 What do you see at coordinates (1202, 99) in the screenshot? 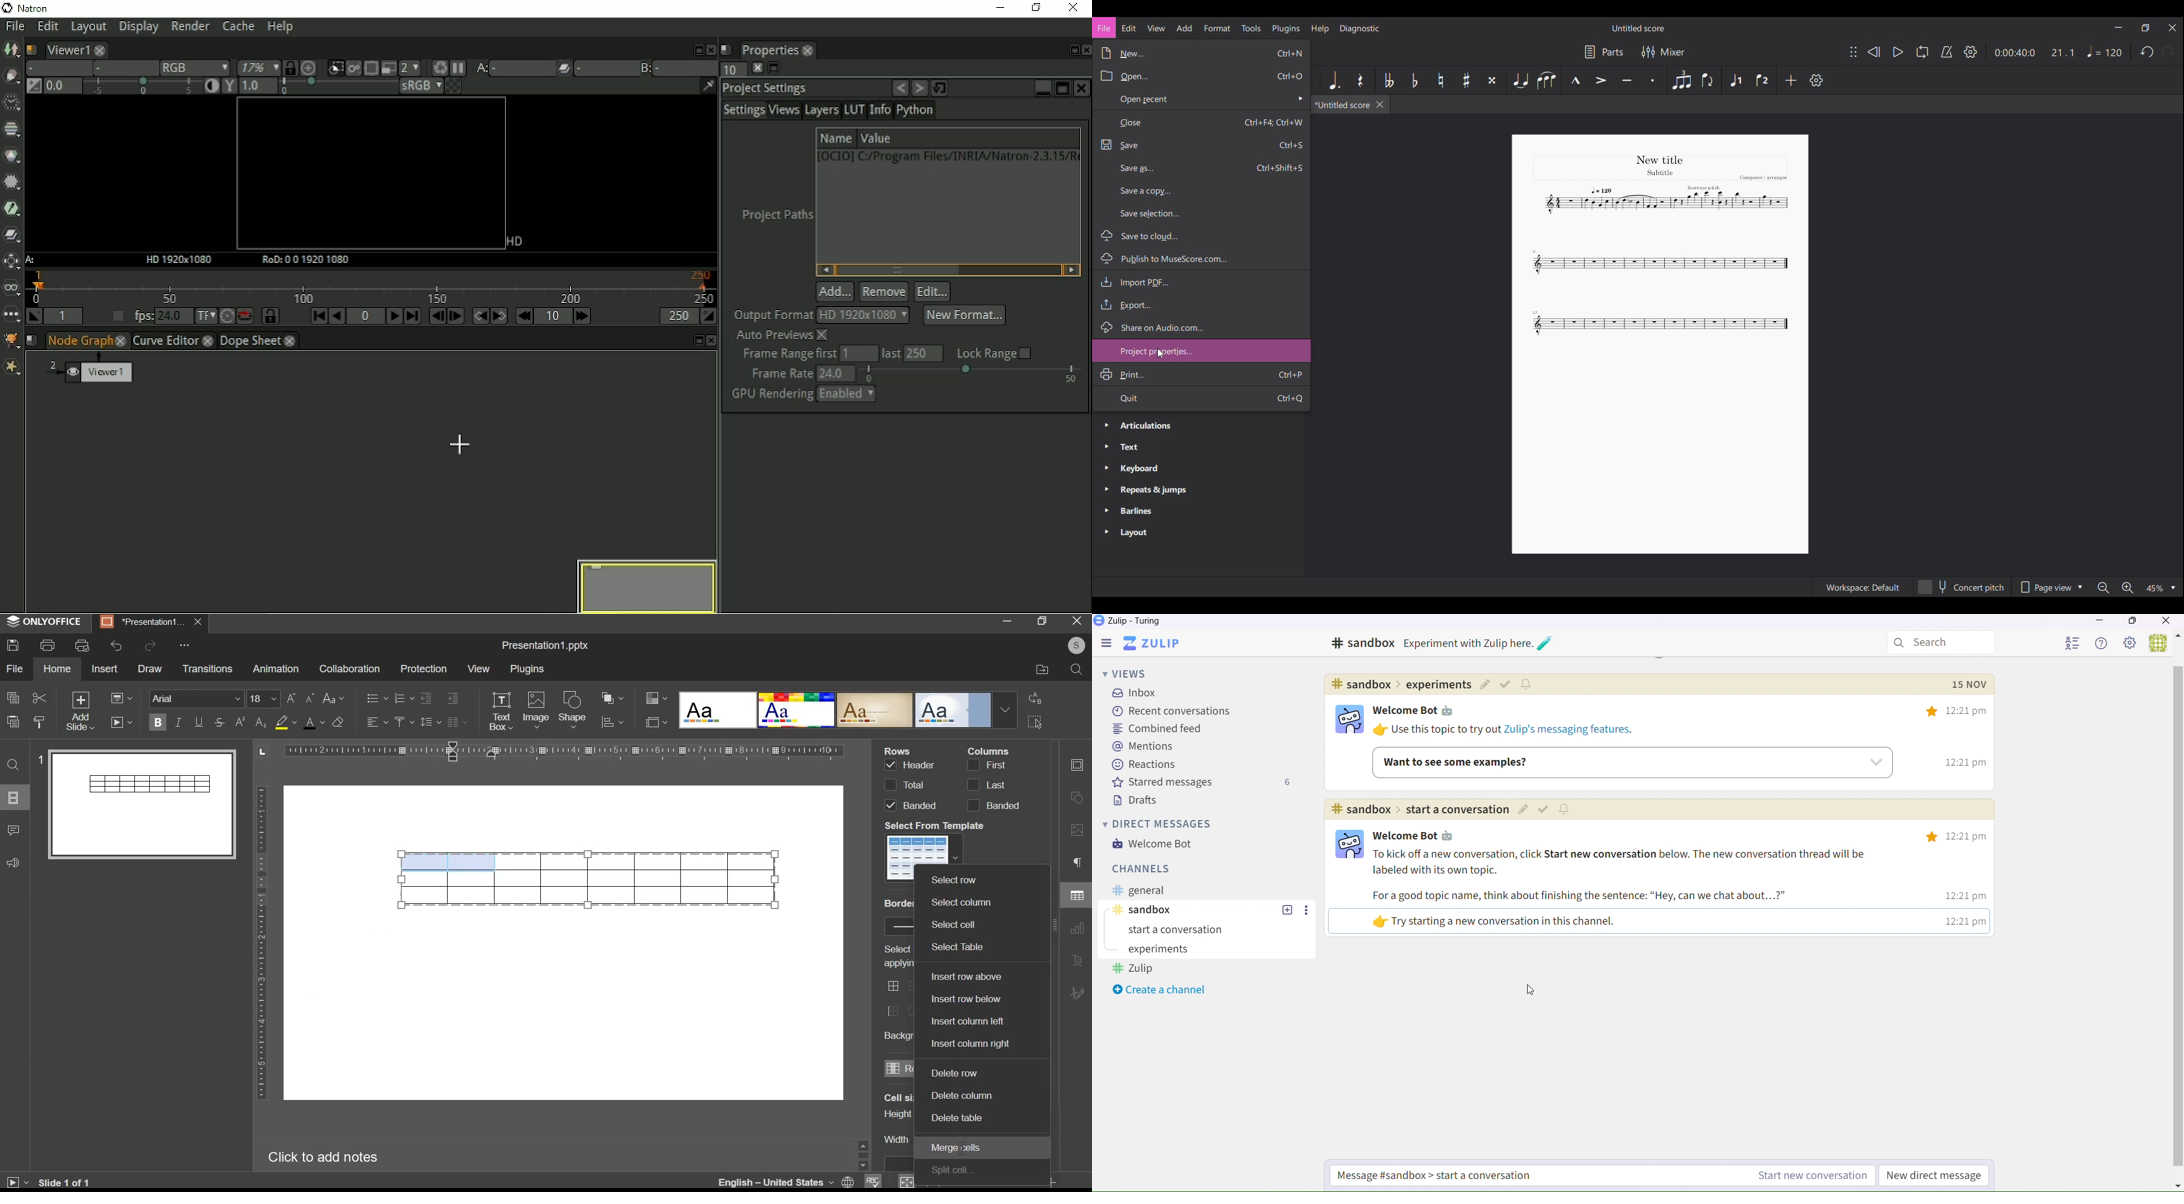
I see `Open recent options` at bounding box center [1202, 99].